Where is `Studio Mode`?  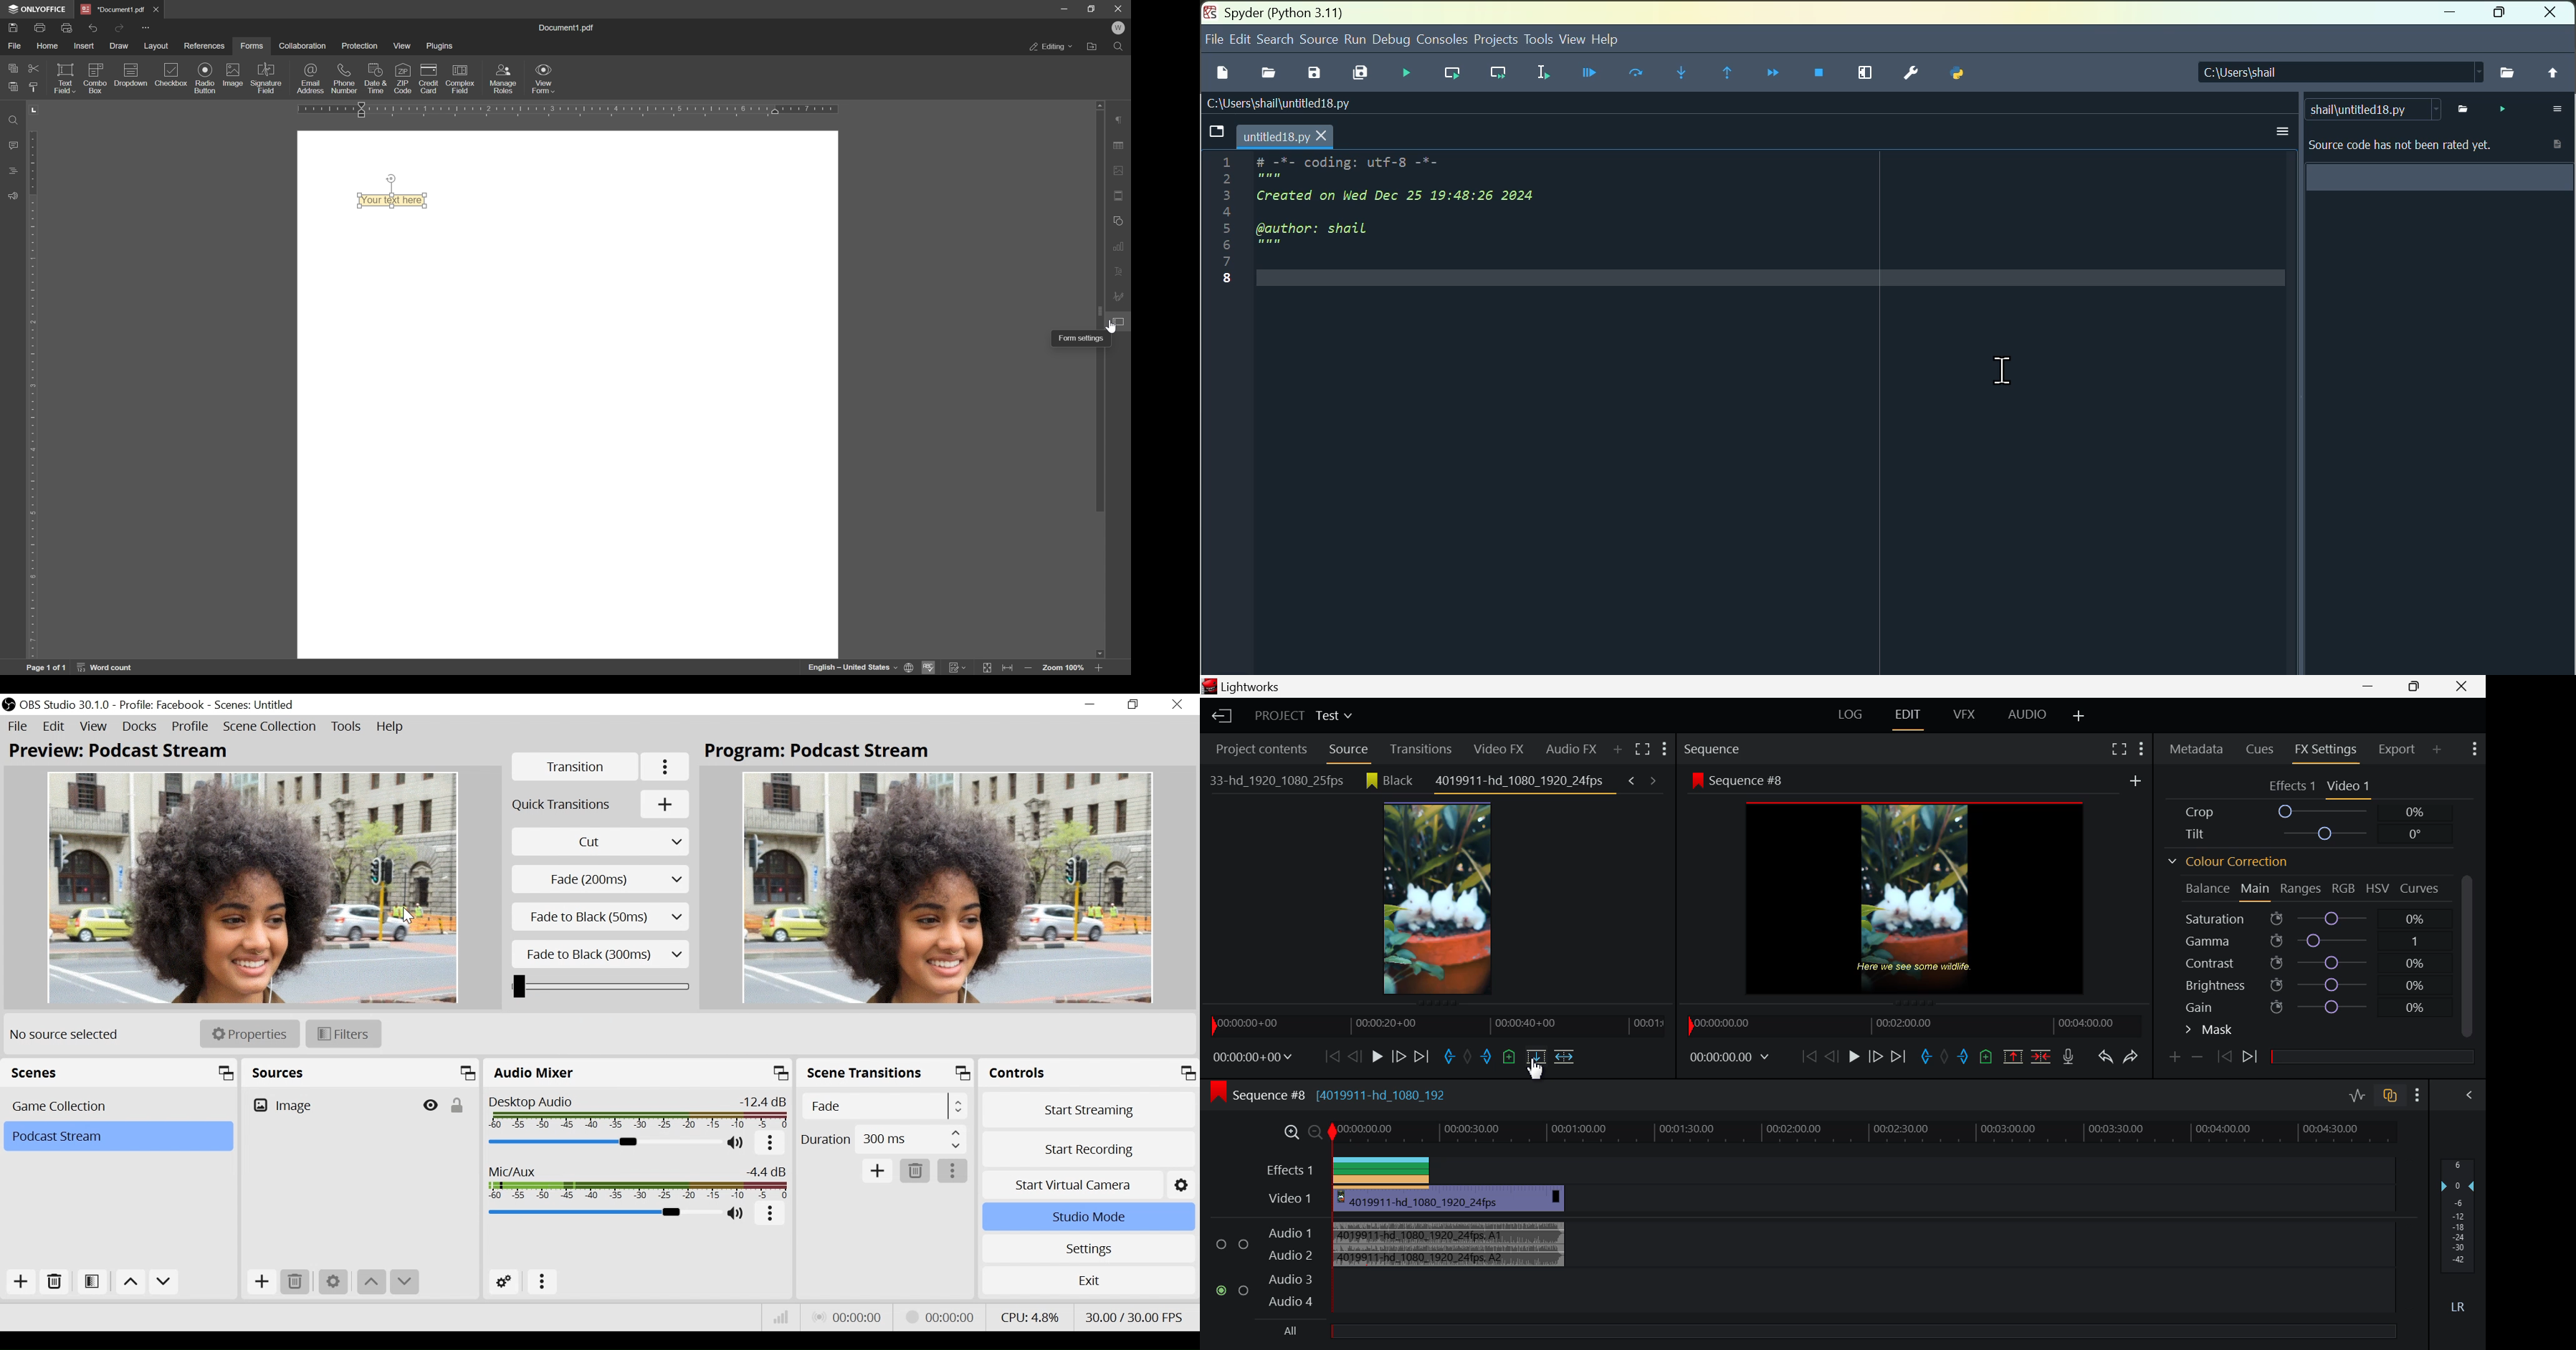
Studio Mode is located at coordinates (1087, 1218).